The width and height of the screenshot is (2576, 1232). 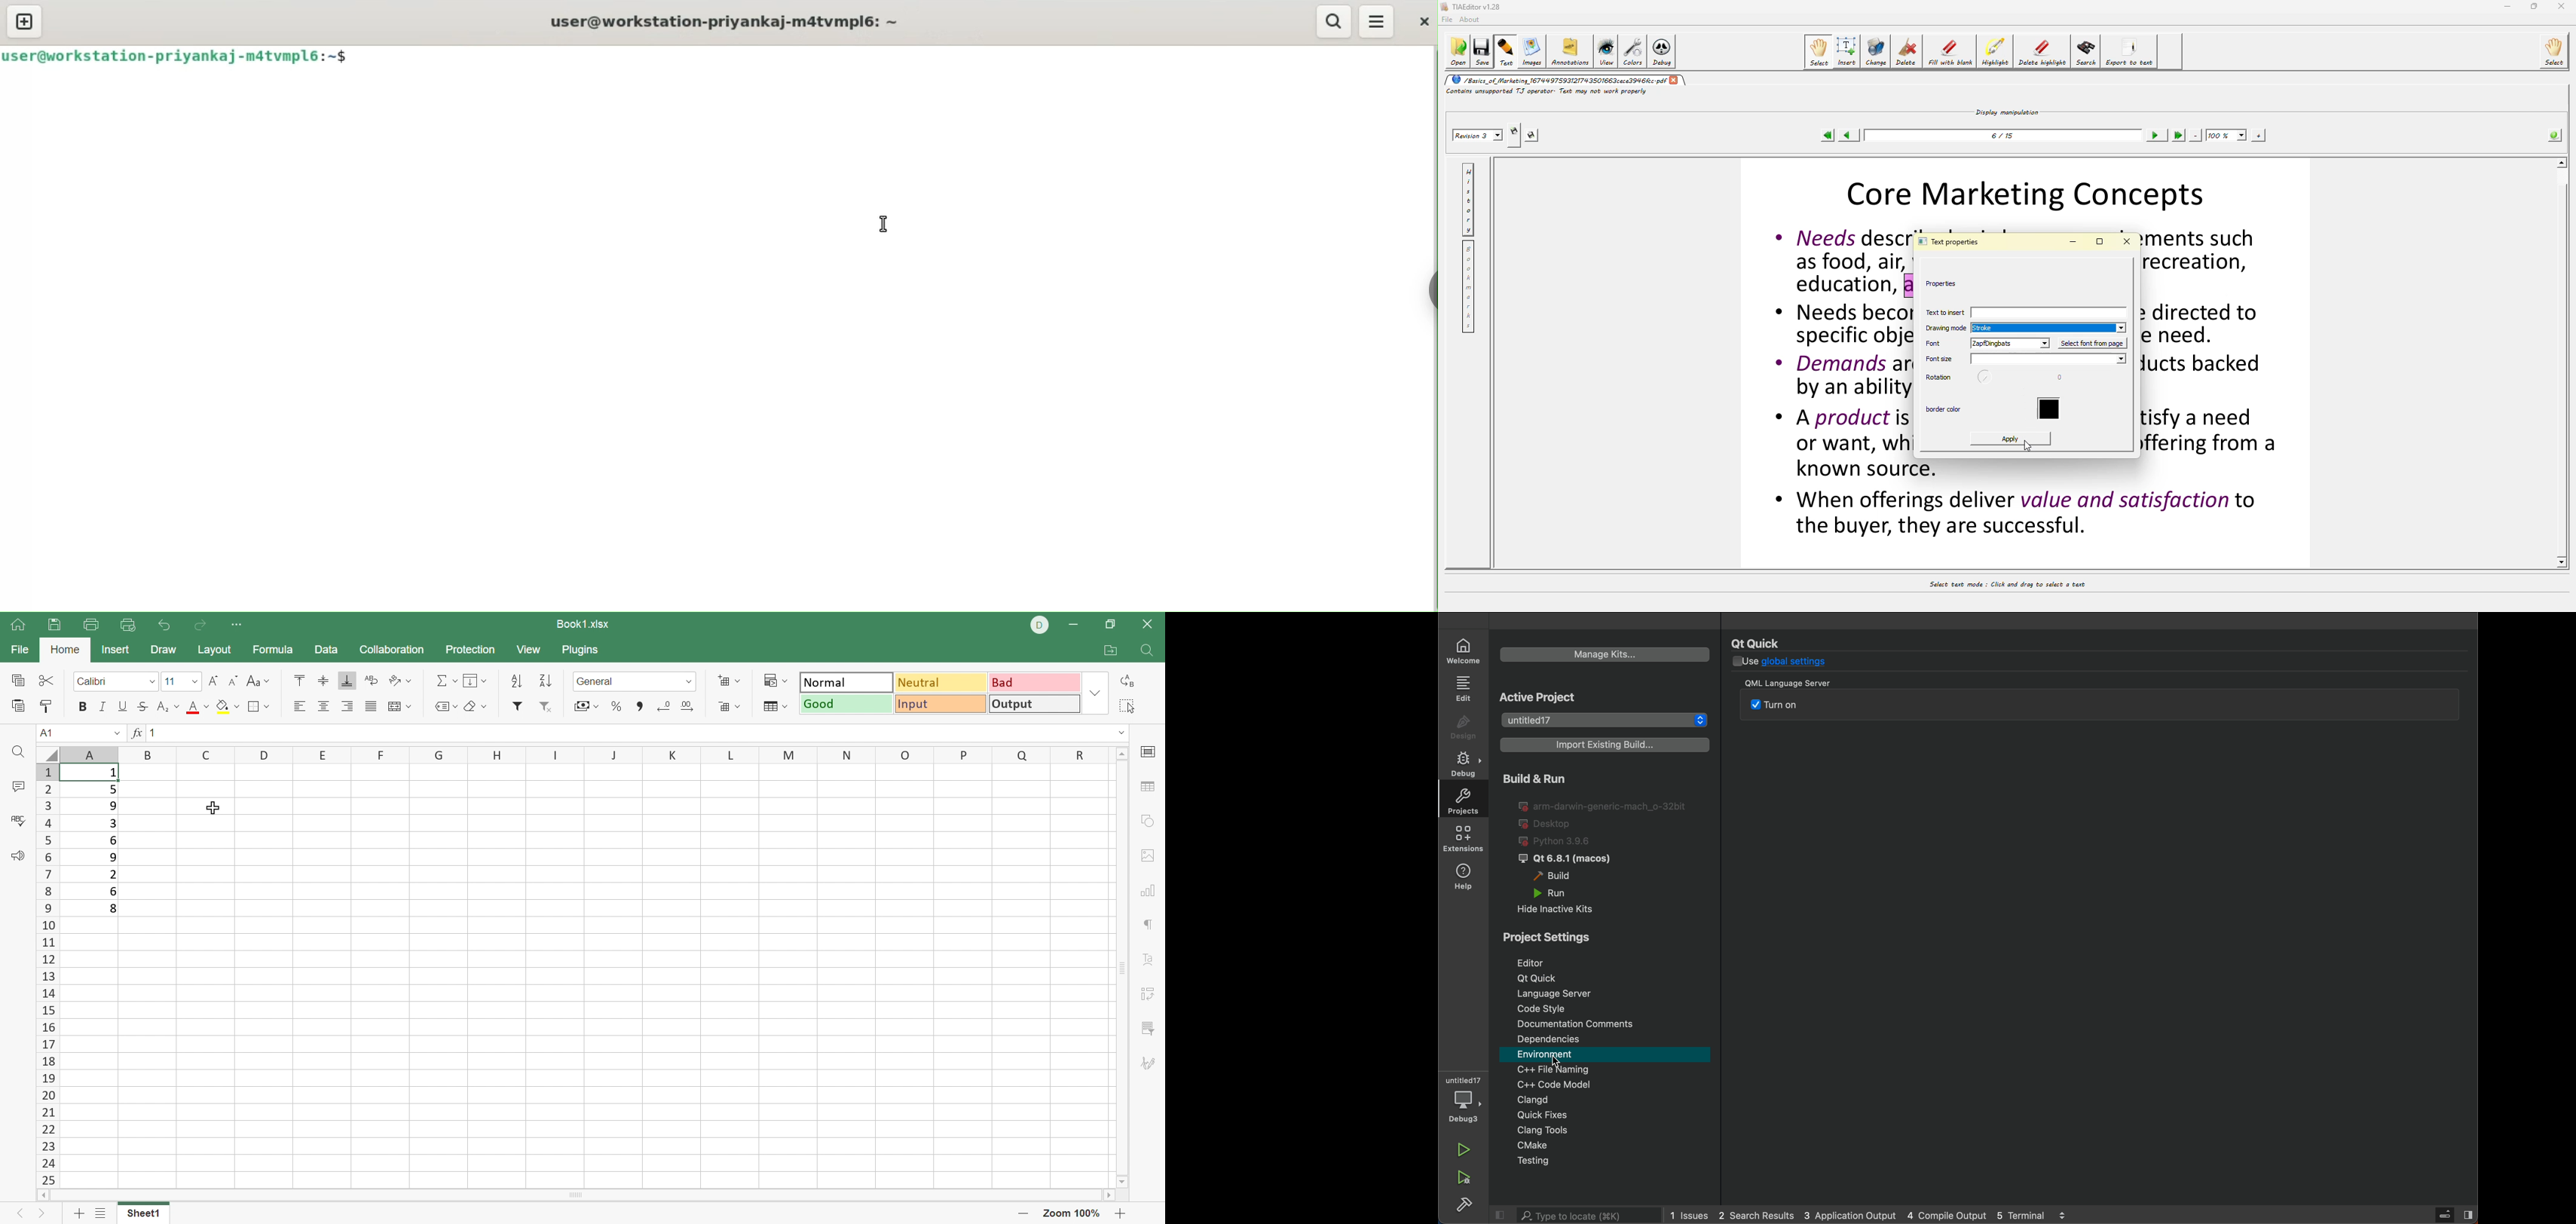 I want to click on Data, so click(x=328, y=651).